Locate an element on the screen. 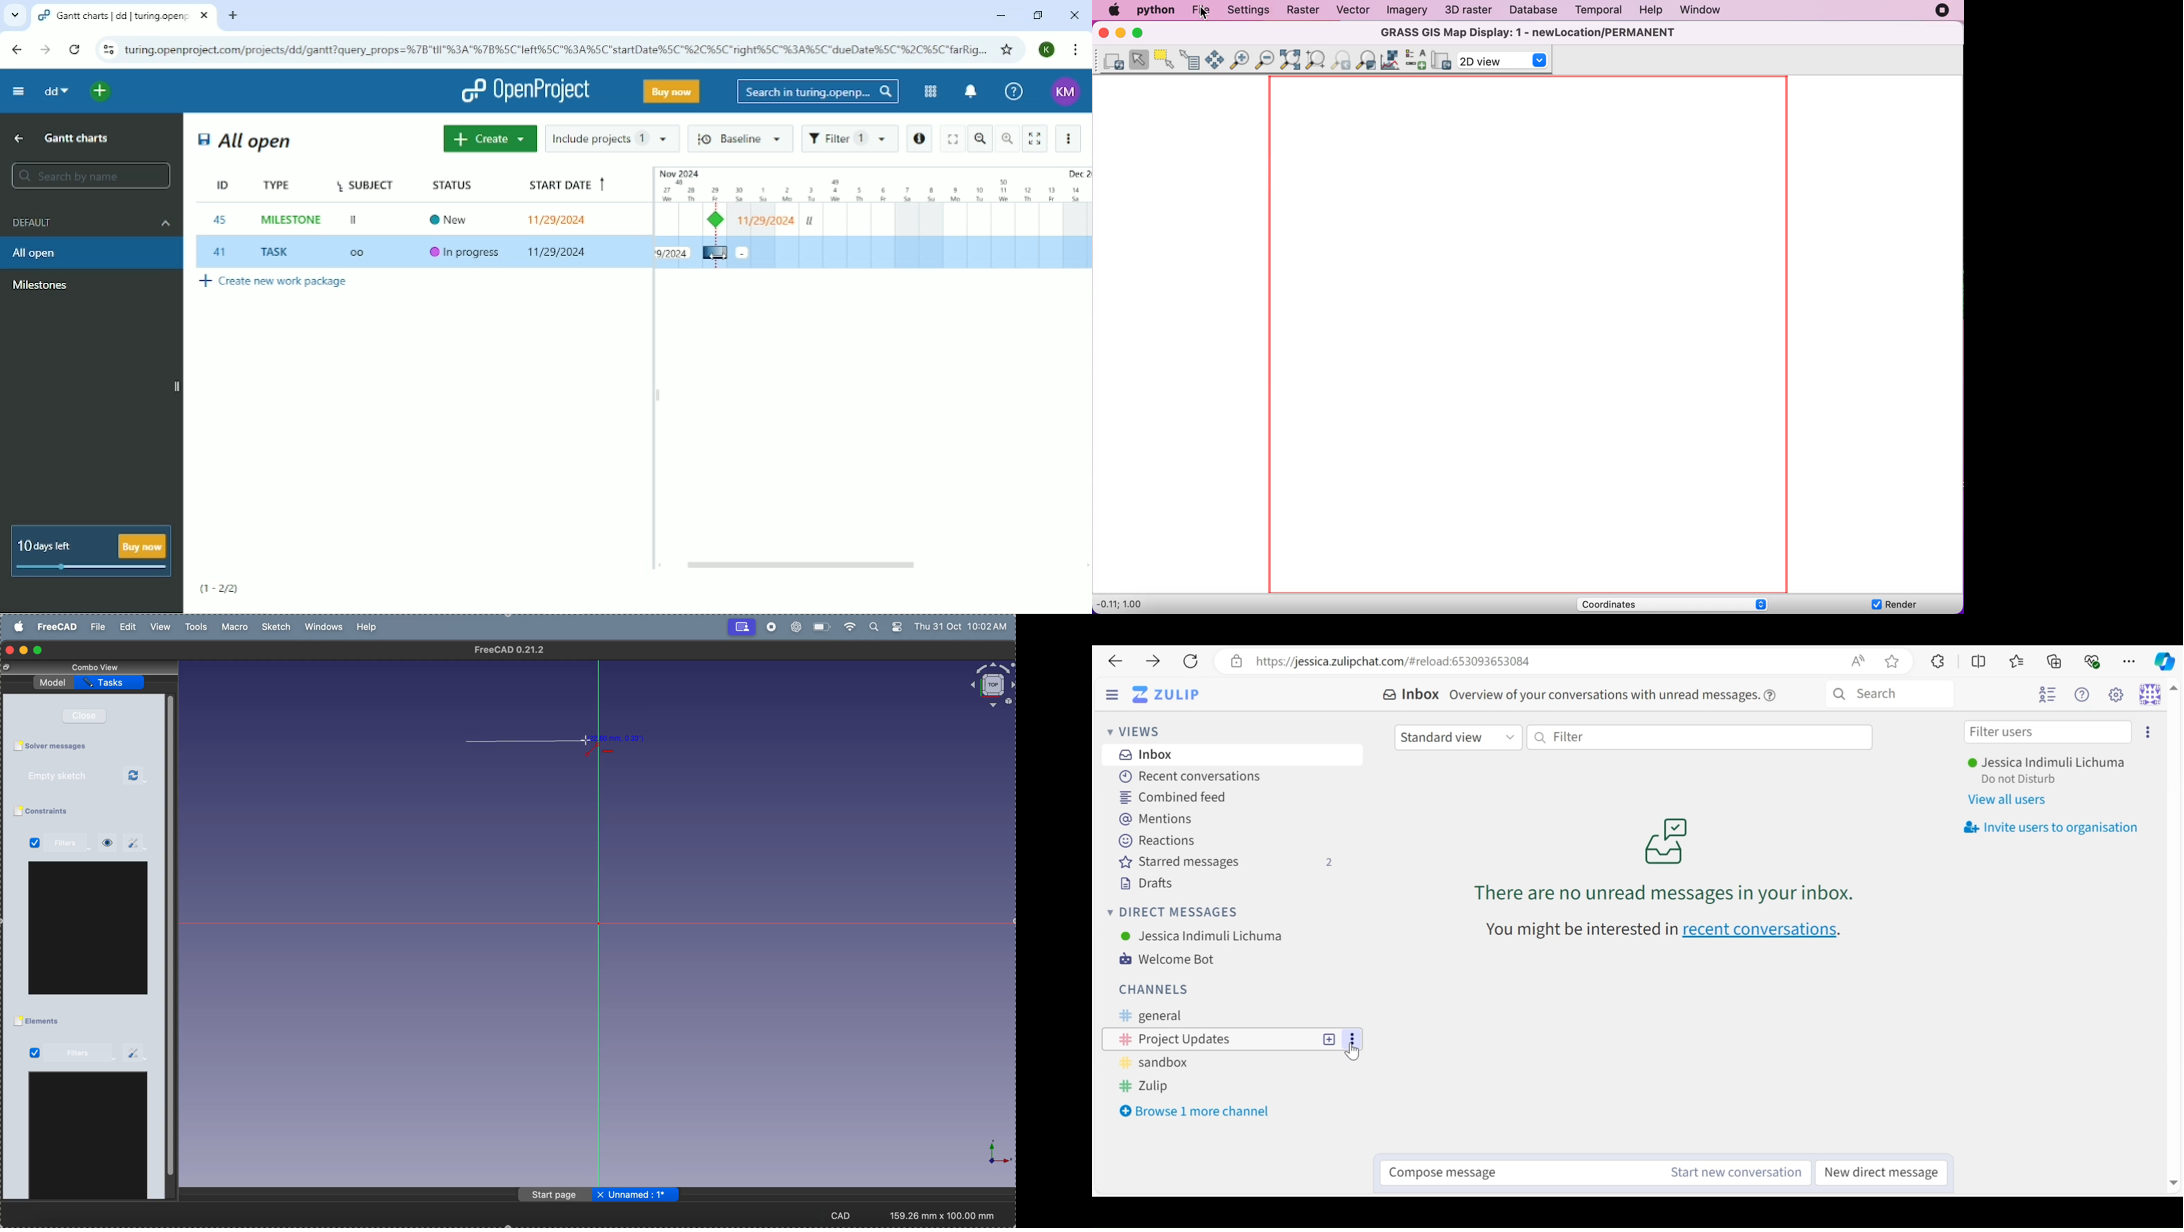 The width and height of the screenshot is (2184, 1232). view is located at coordinates (108, 843).